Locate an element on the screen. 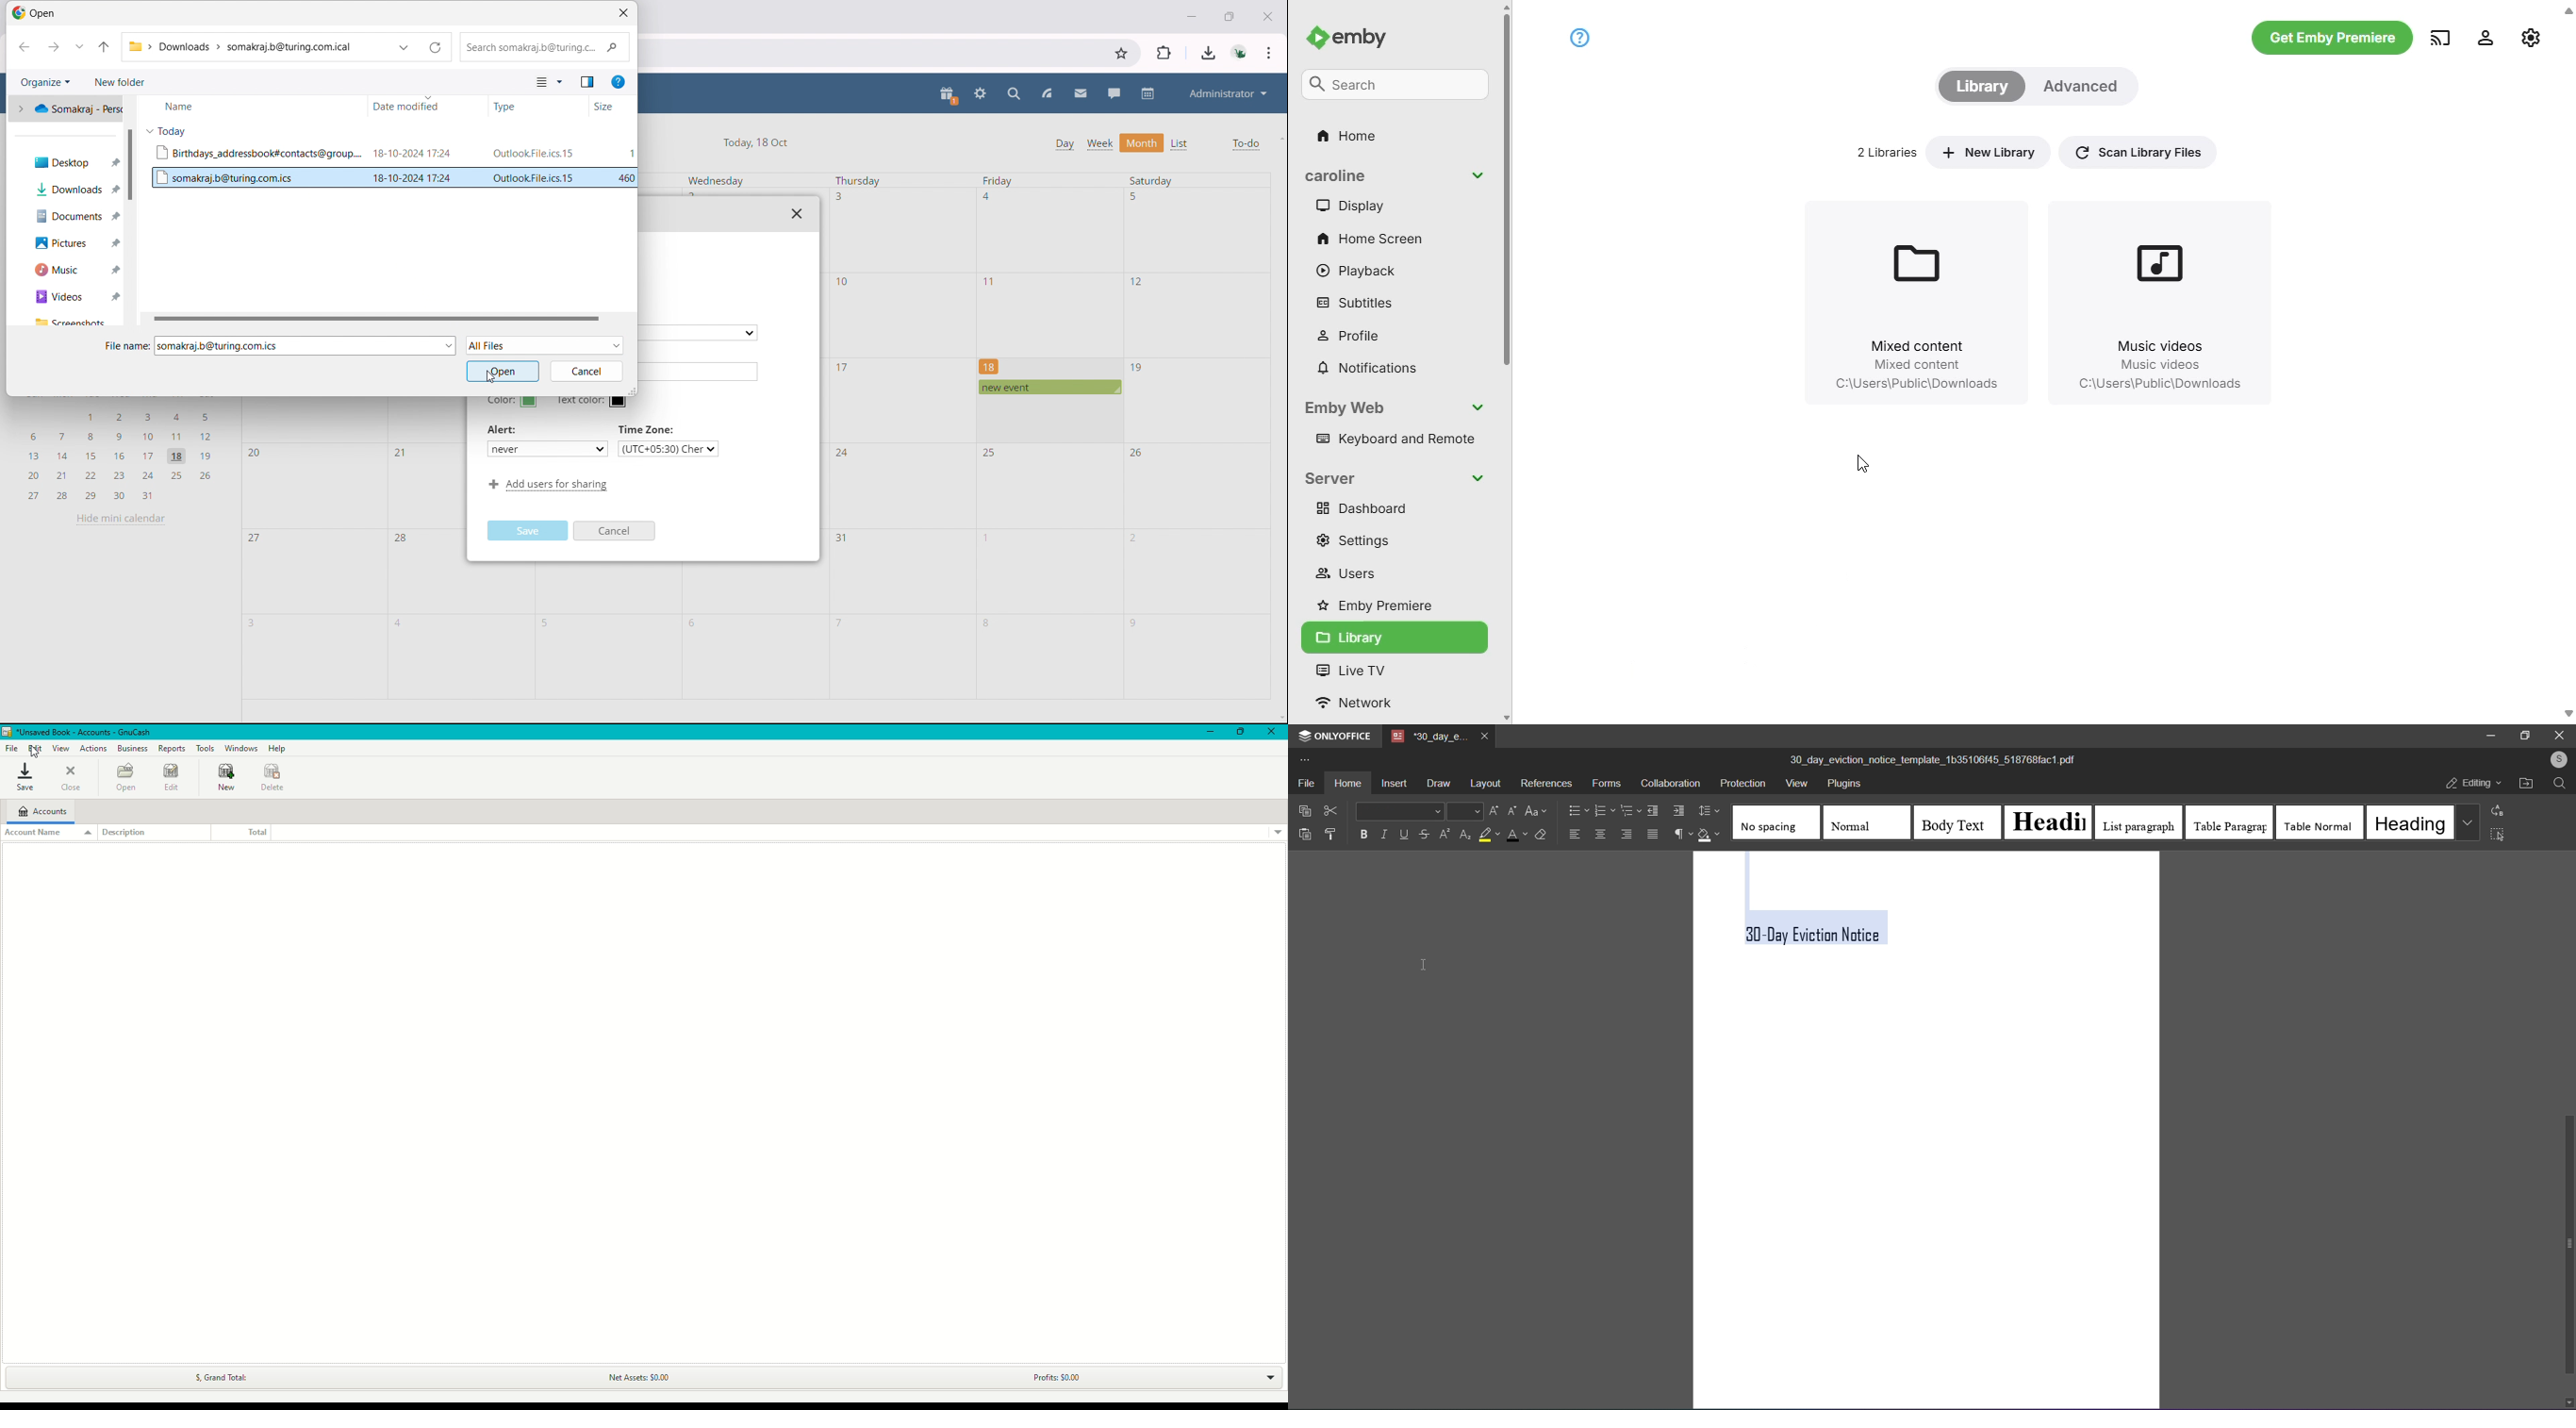 The width and height of the screenshot is (2576, 1428). clear style is located at coordinates (1541, 834).